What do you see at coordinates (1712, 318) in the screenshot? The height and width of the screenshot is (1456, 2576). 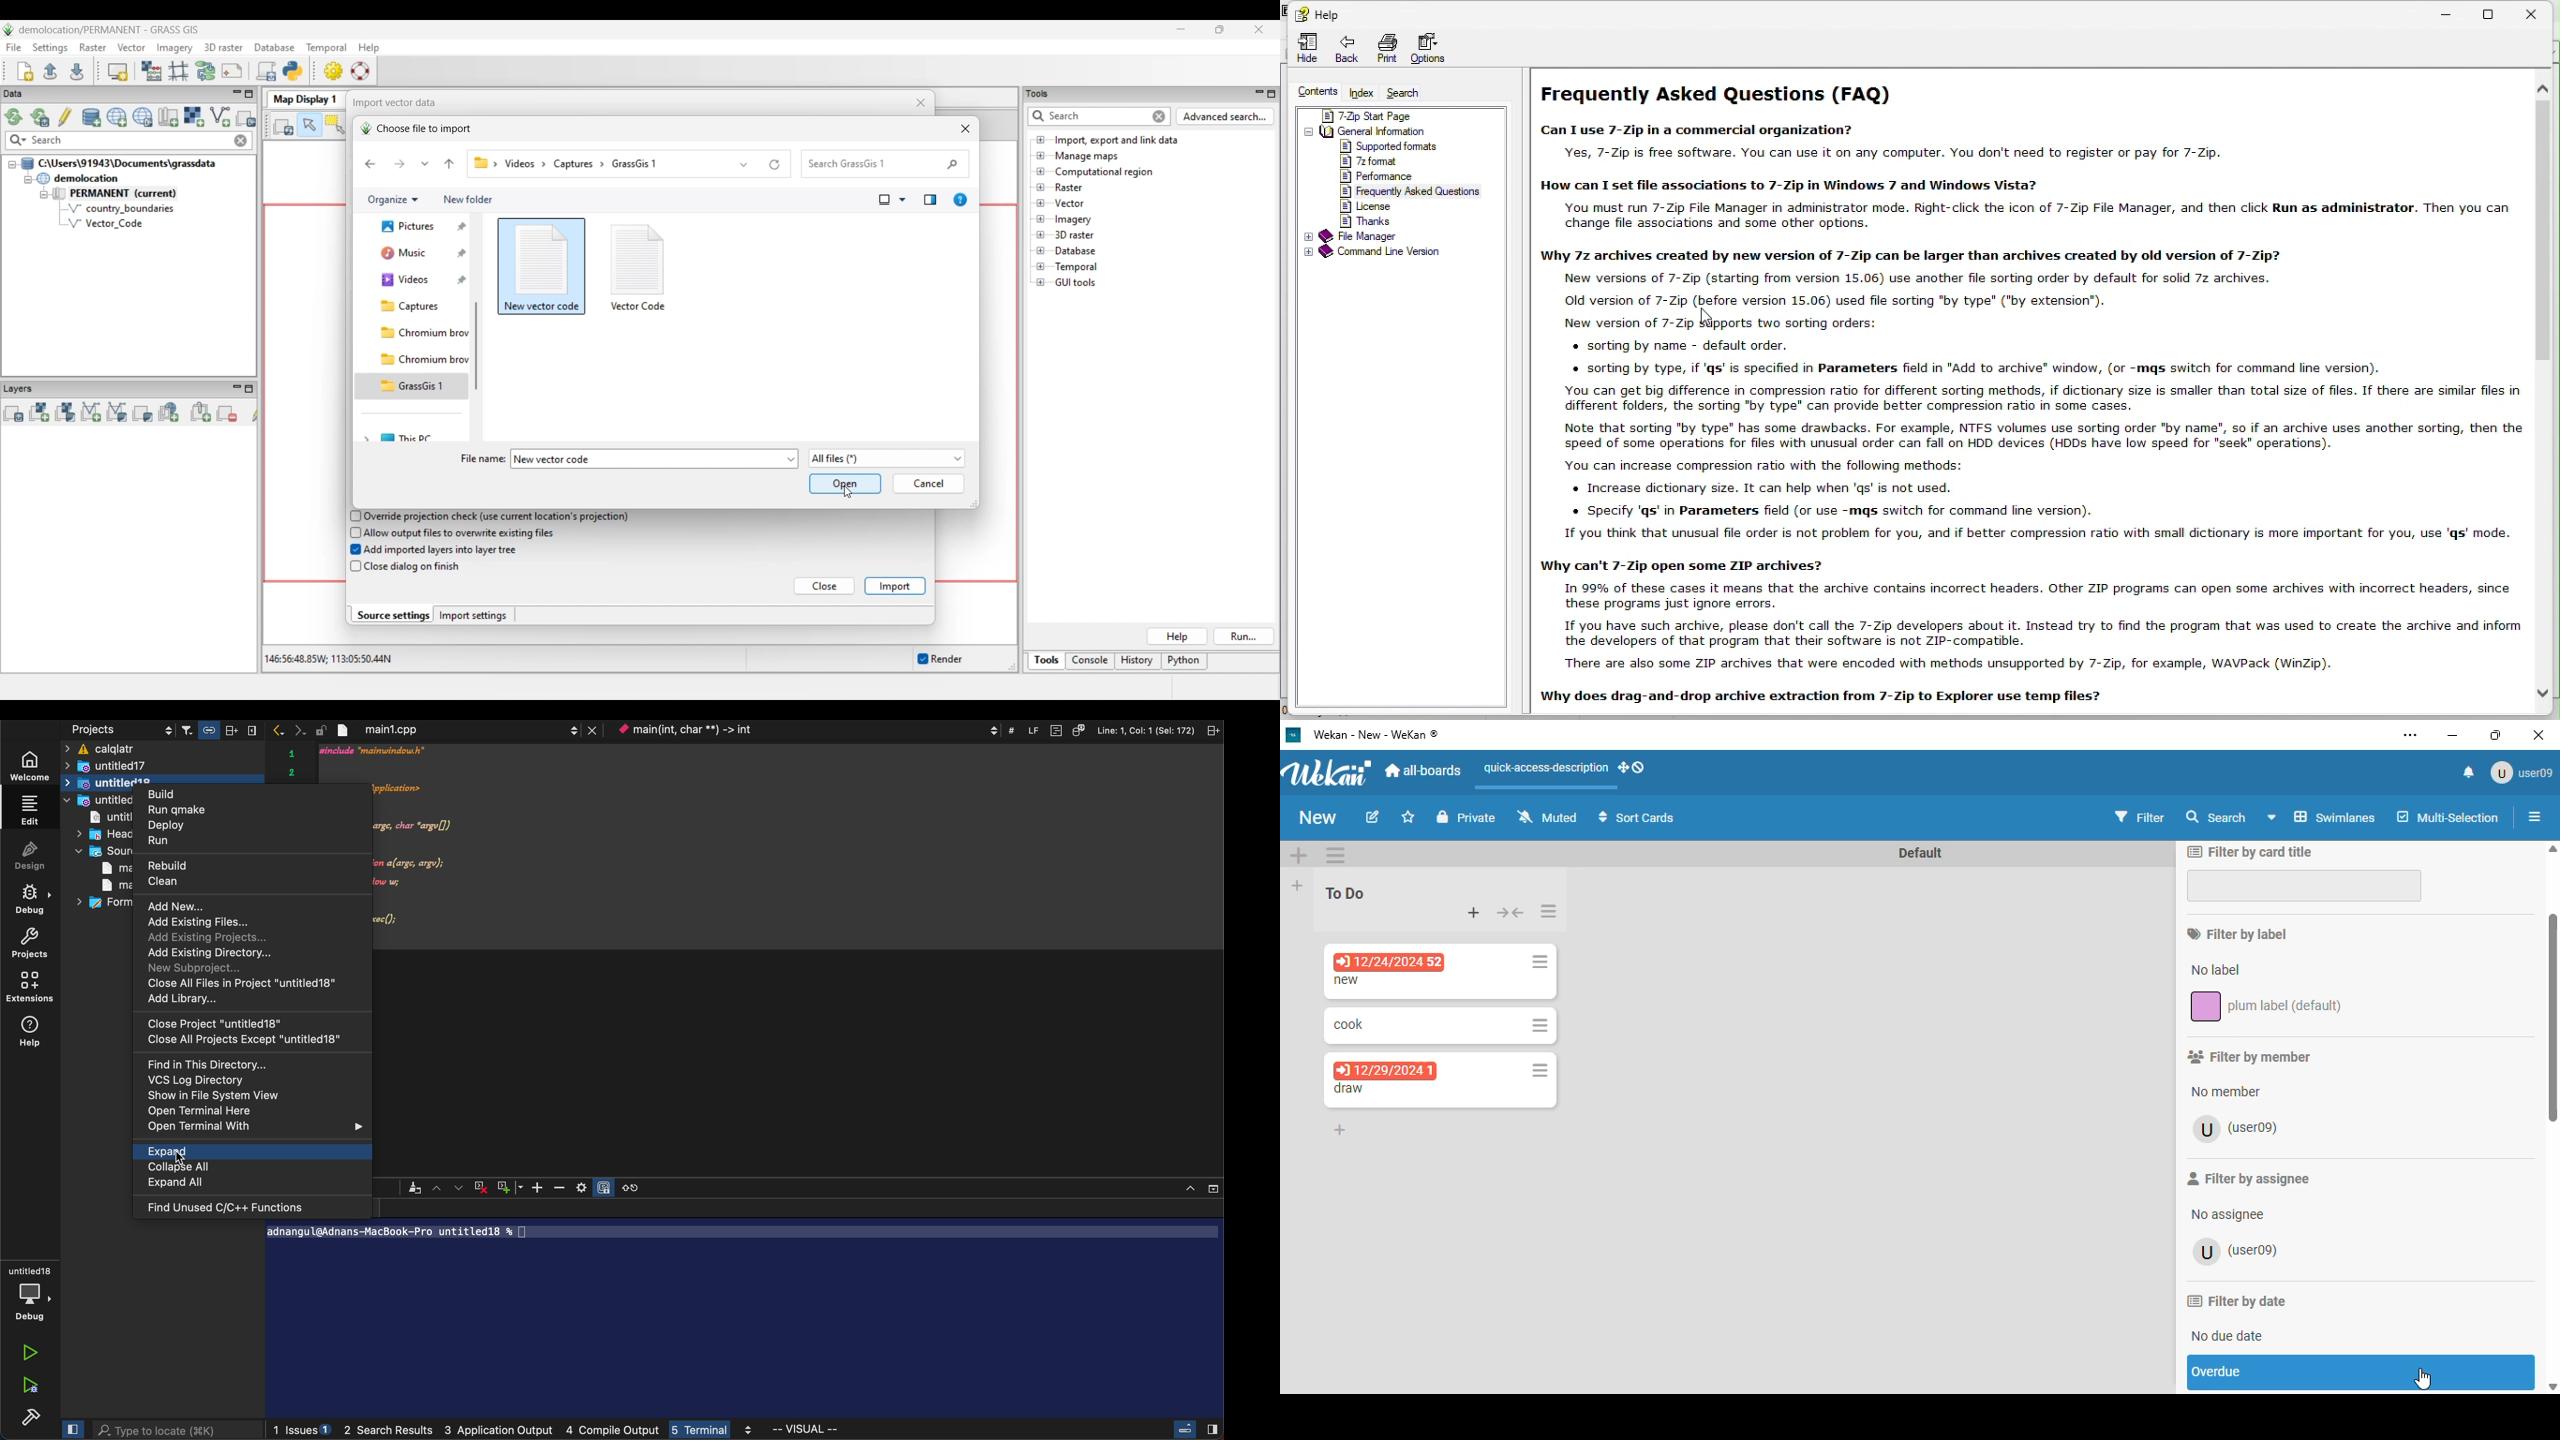 I see `cursor` at bounding box center [1712, 318].